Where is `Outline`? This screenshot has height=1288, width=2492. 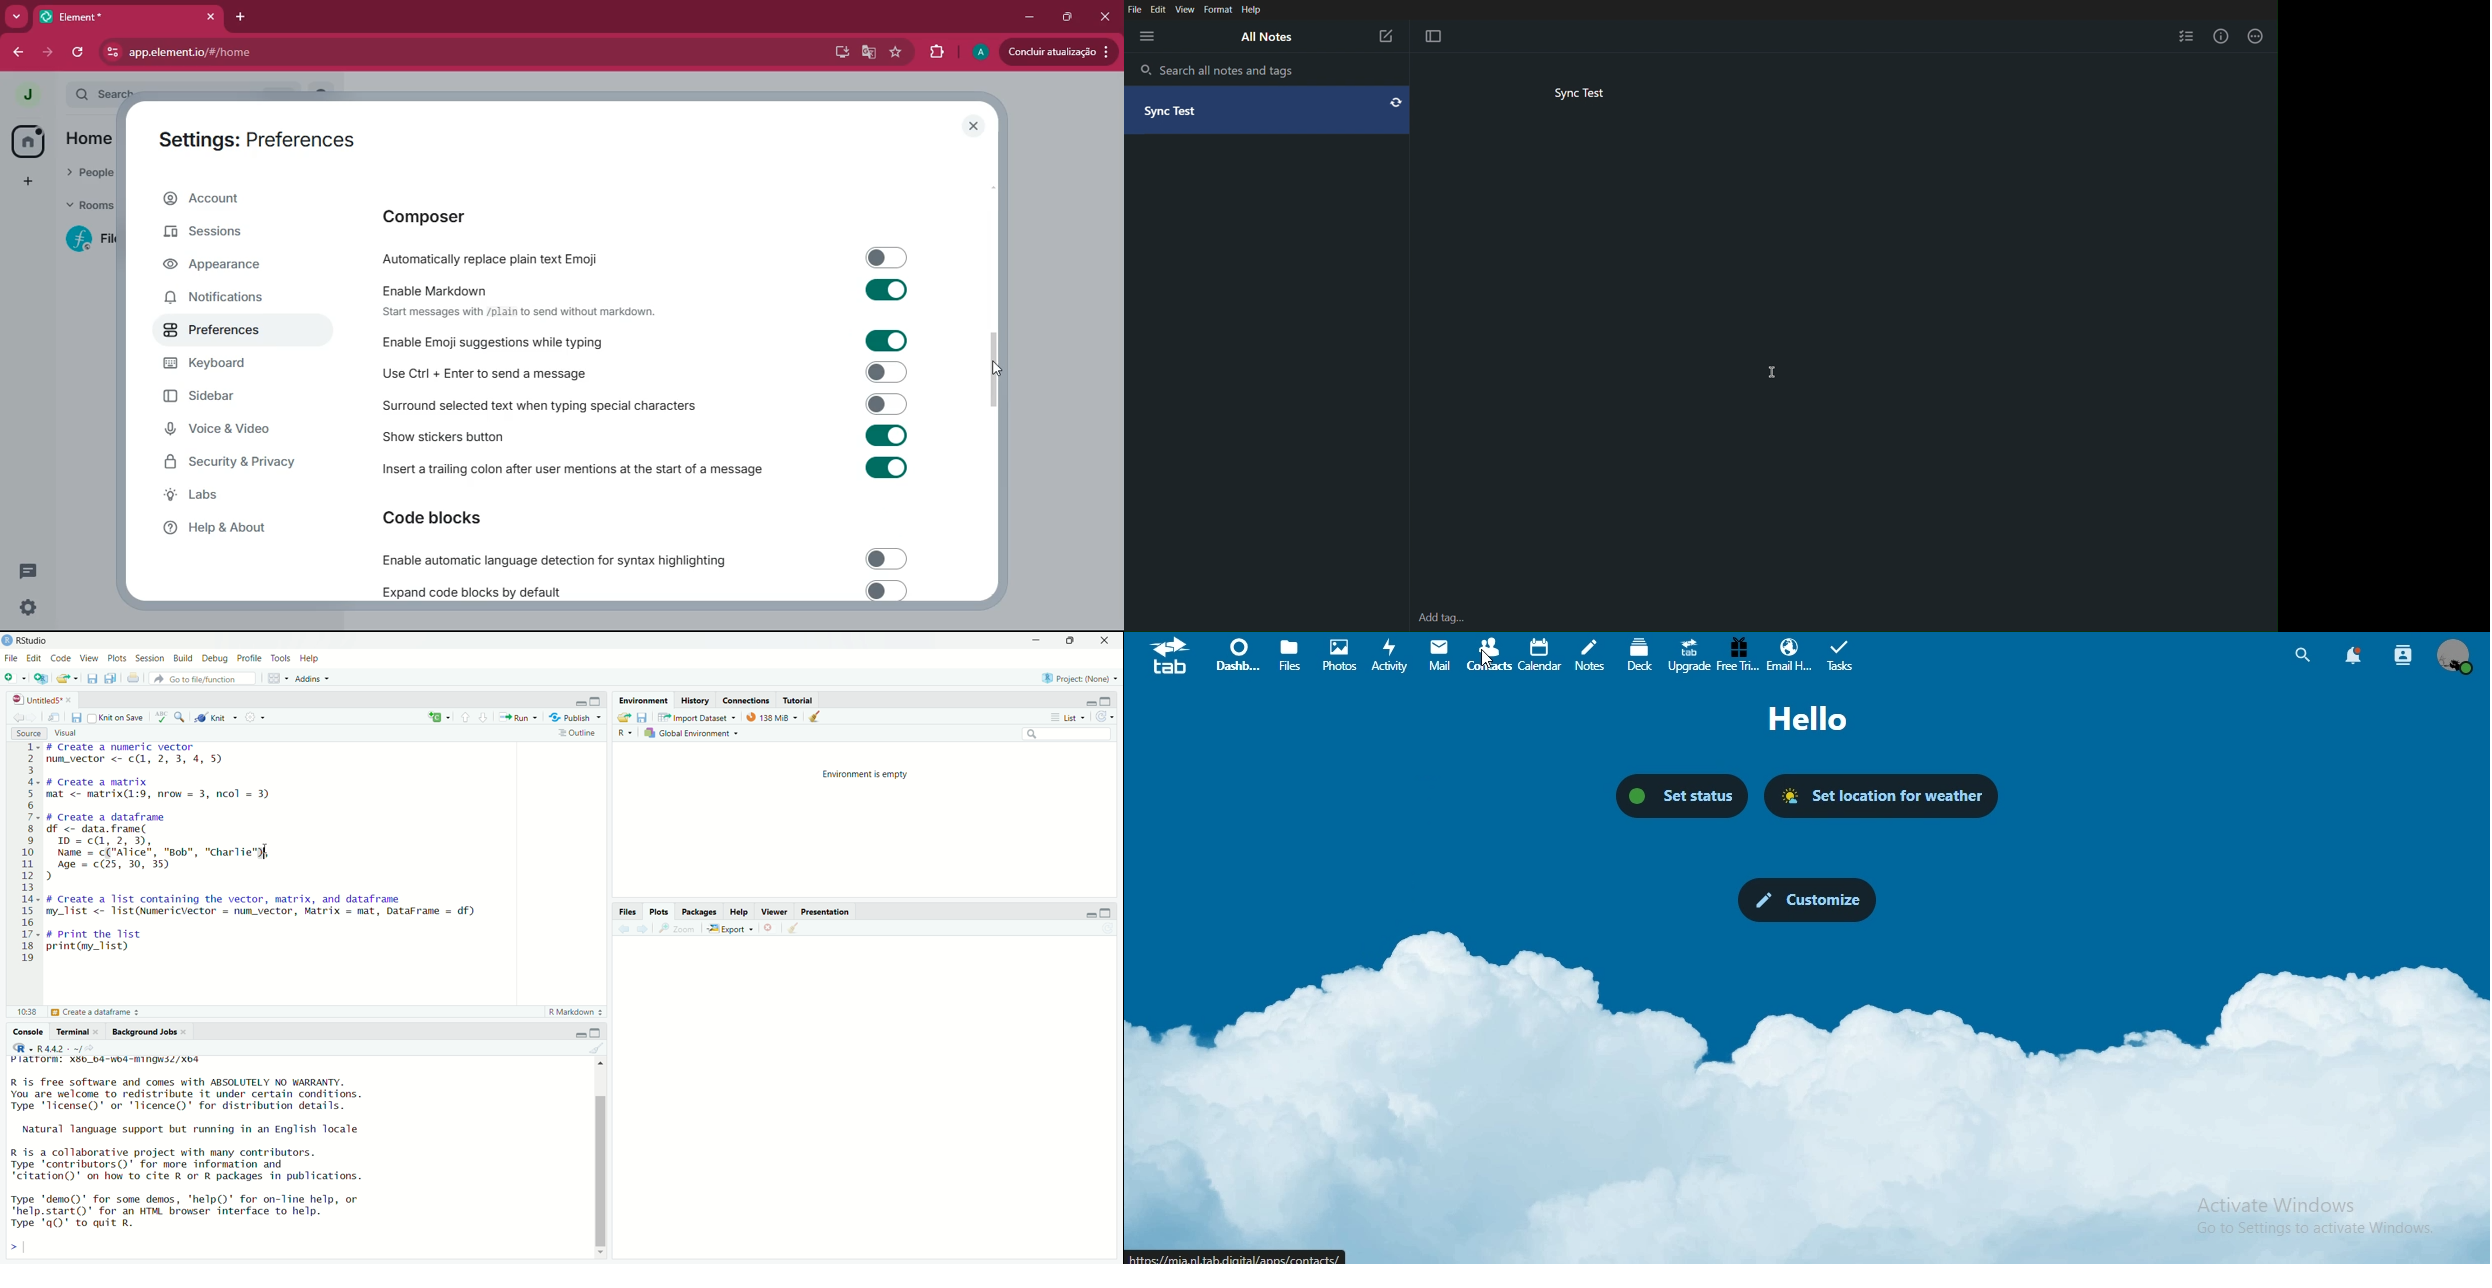 Outline is located at coordinates (578, 735).